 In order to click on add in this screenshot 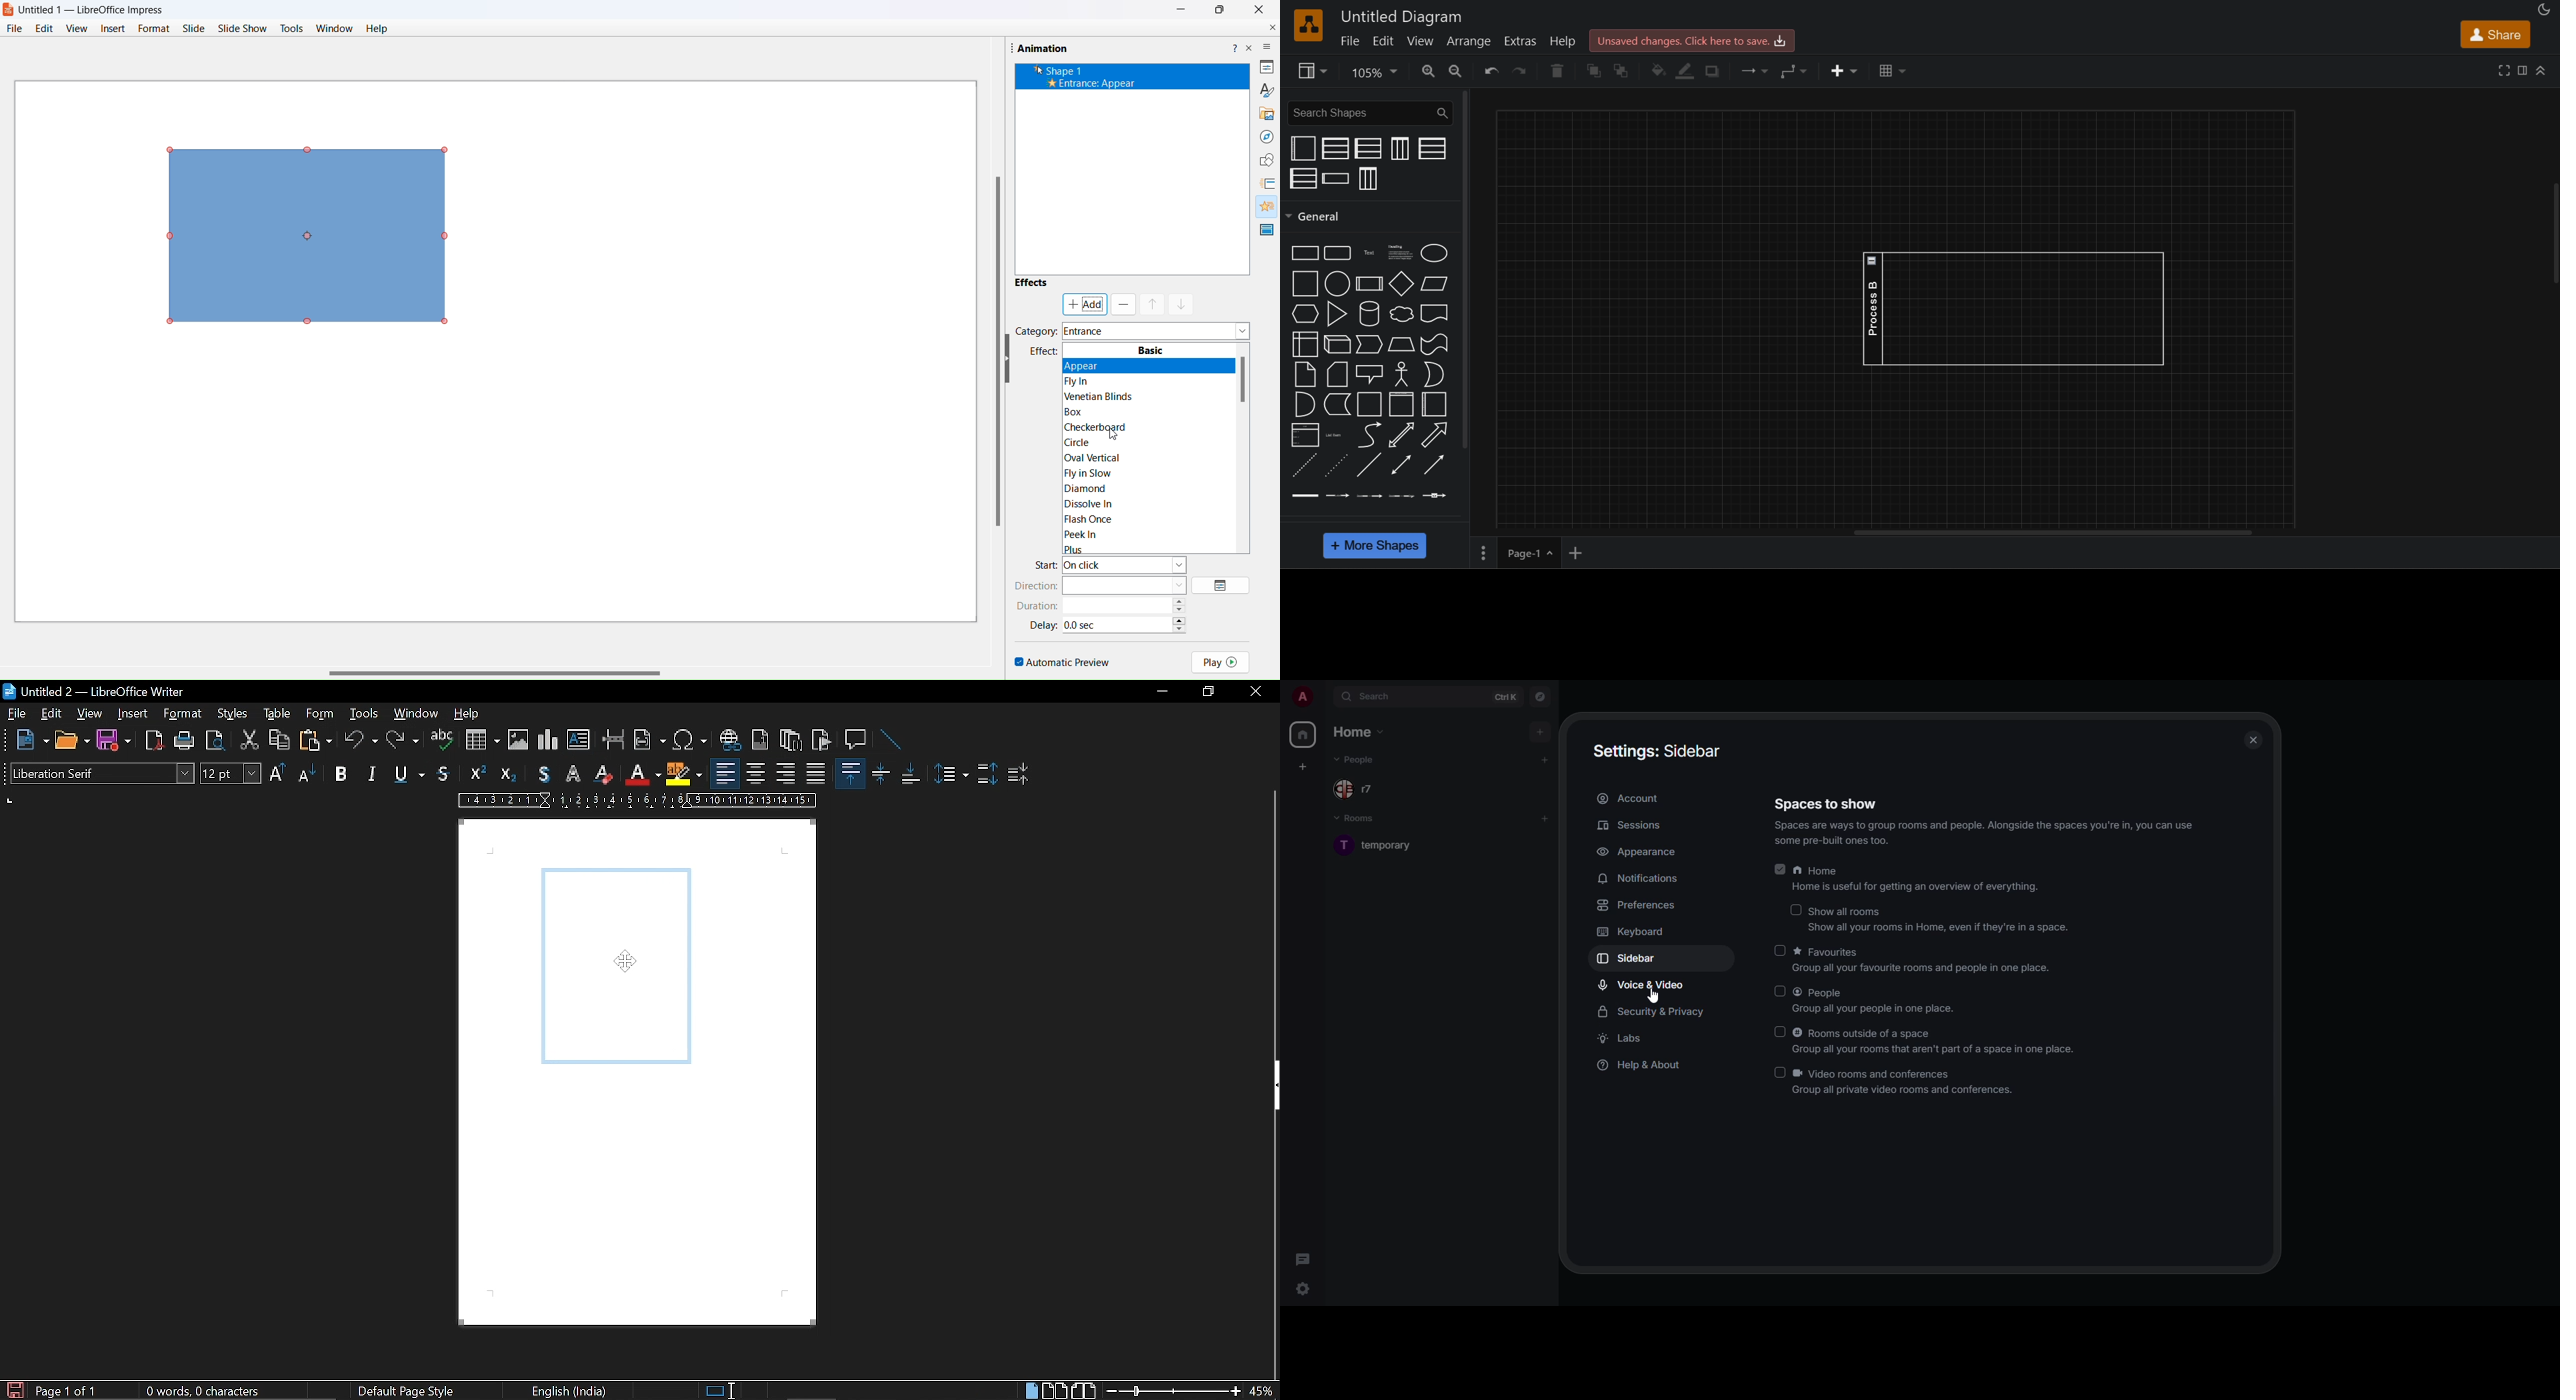, I will do `click(1549, 819)`.